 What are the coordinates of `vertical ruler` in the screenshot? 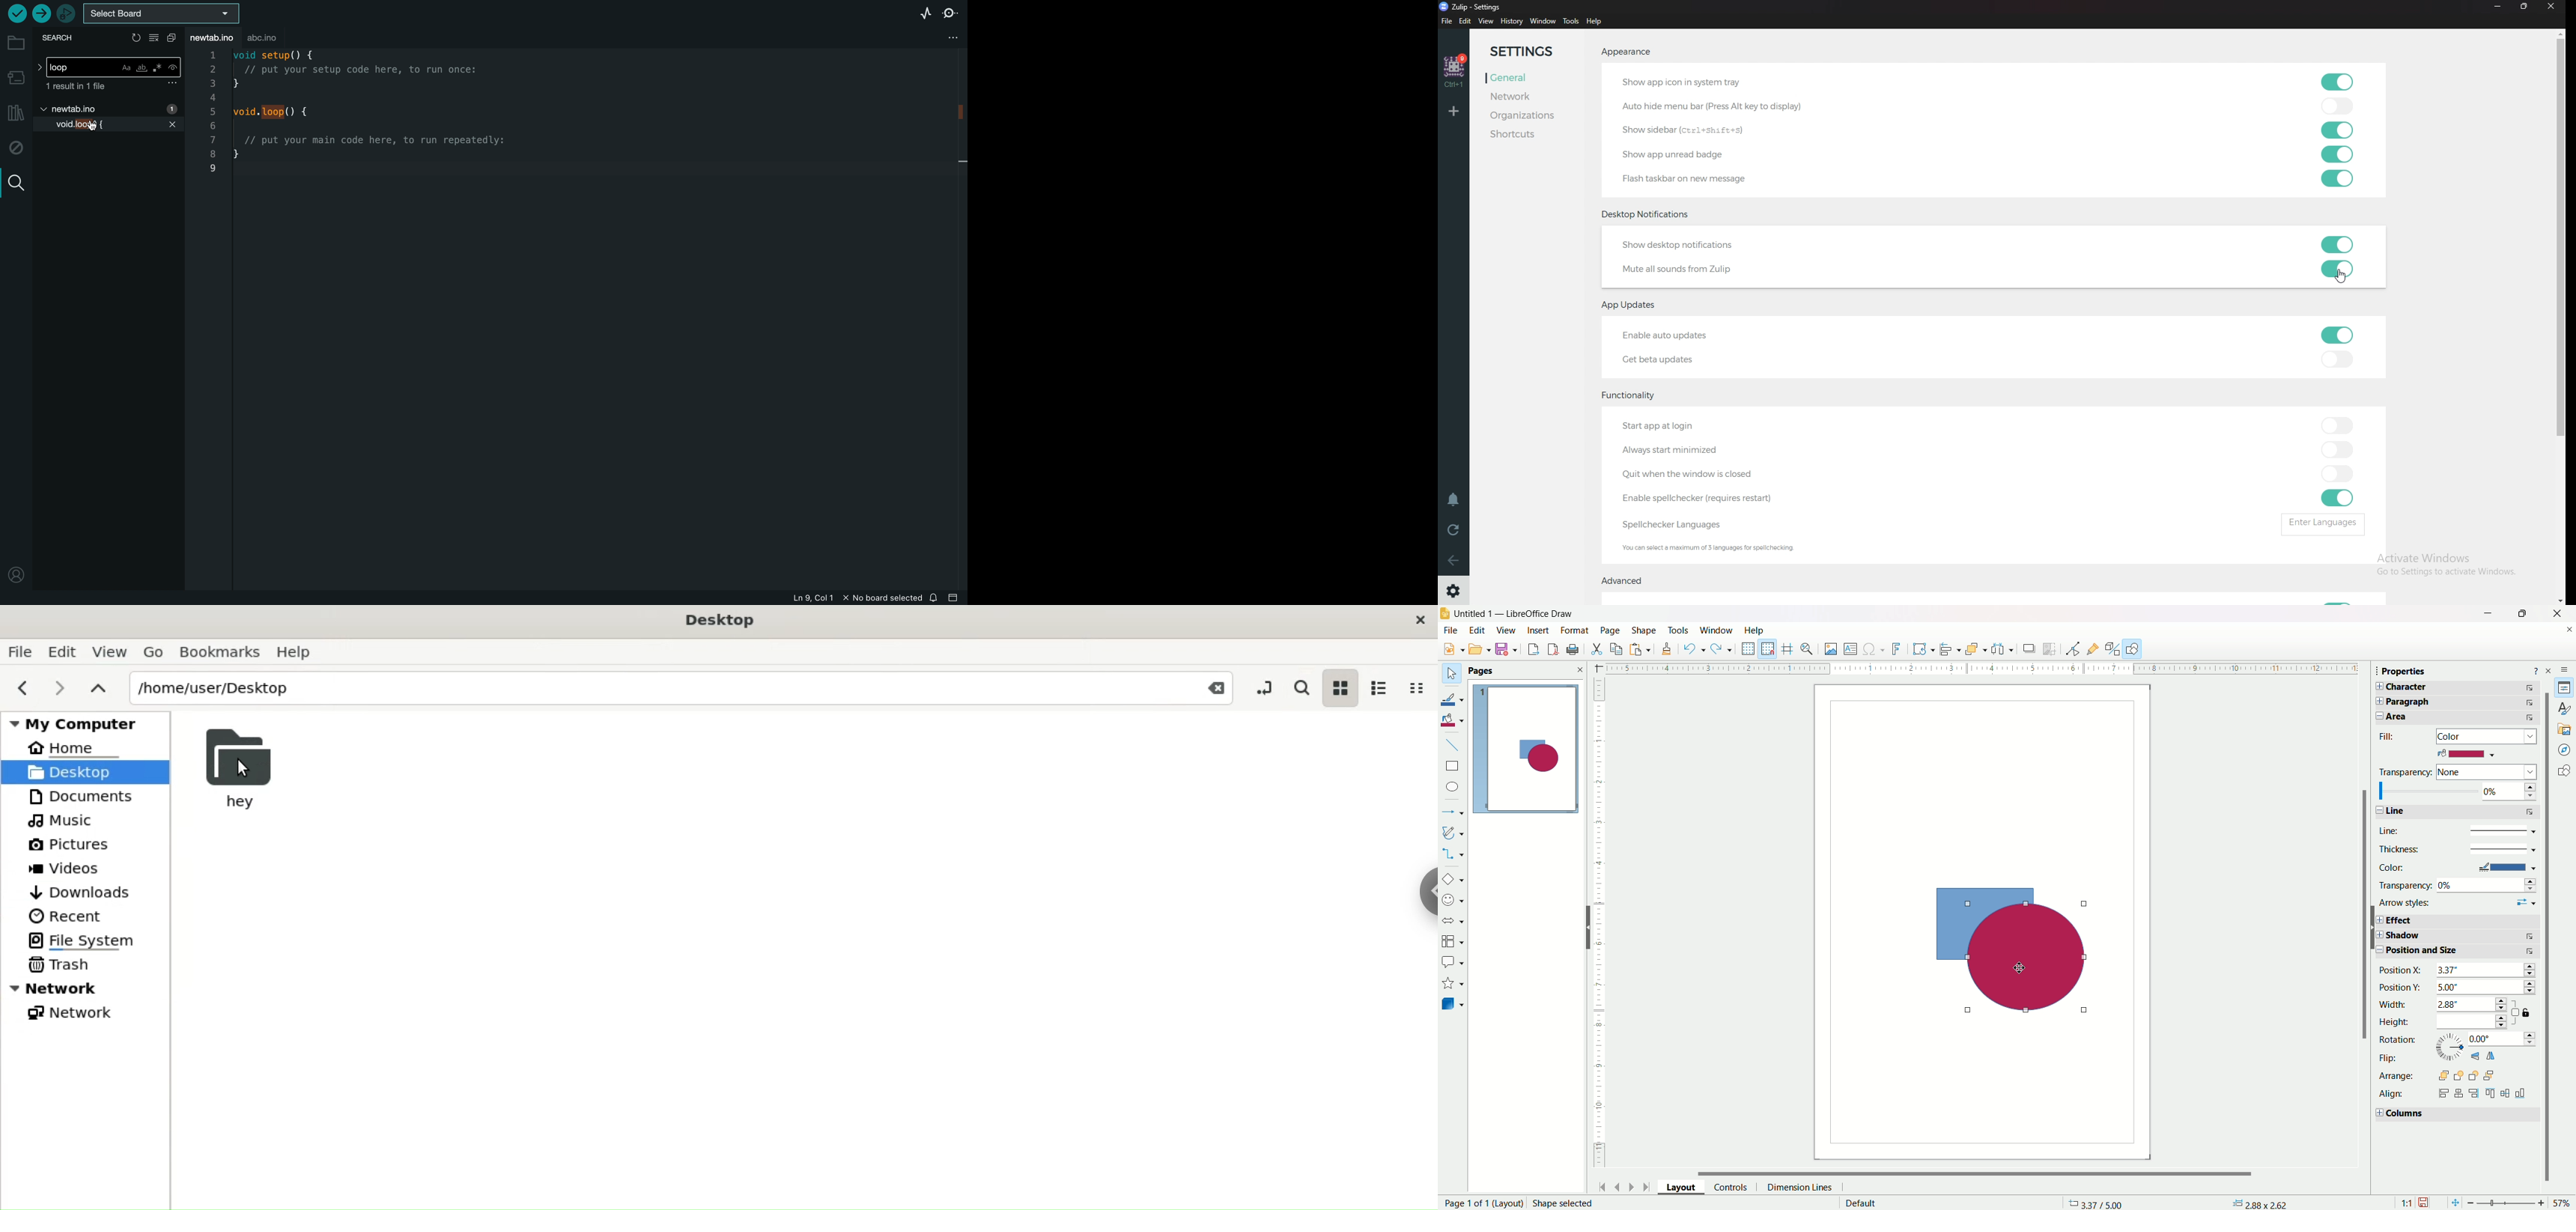 It's located at (1599, 924).